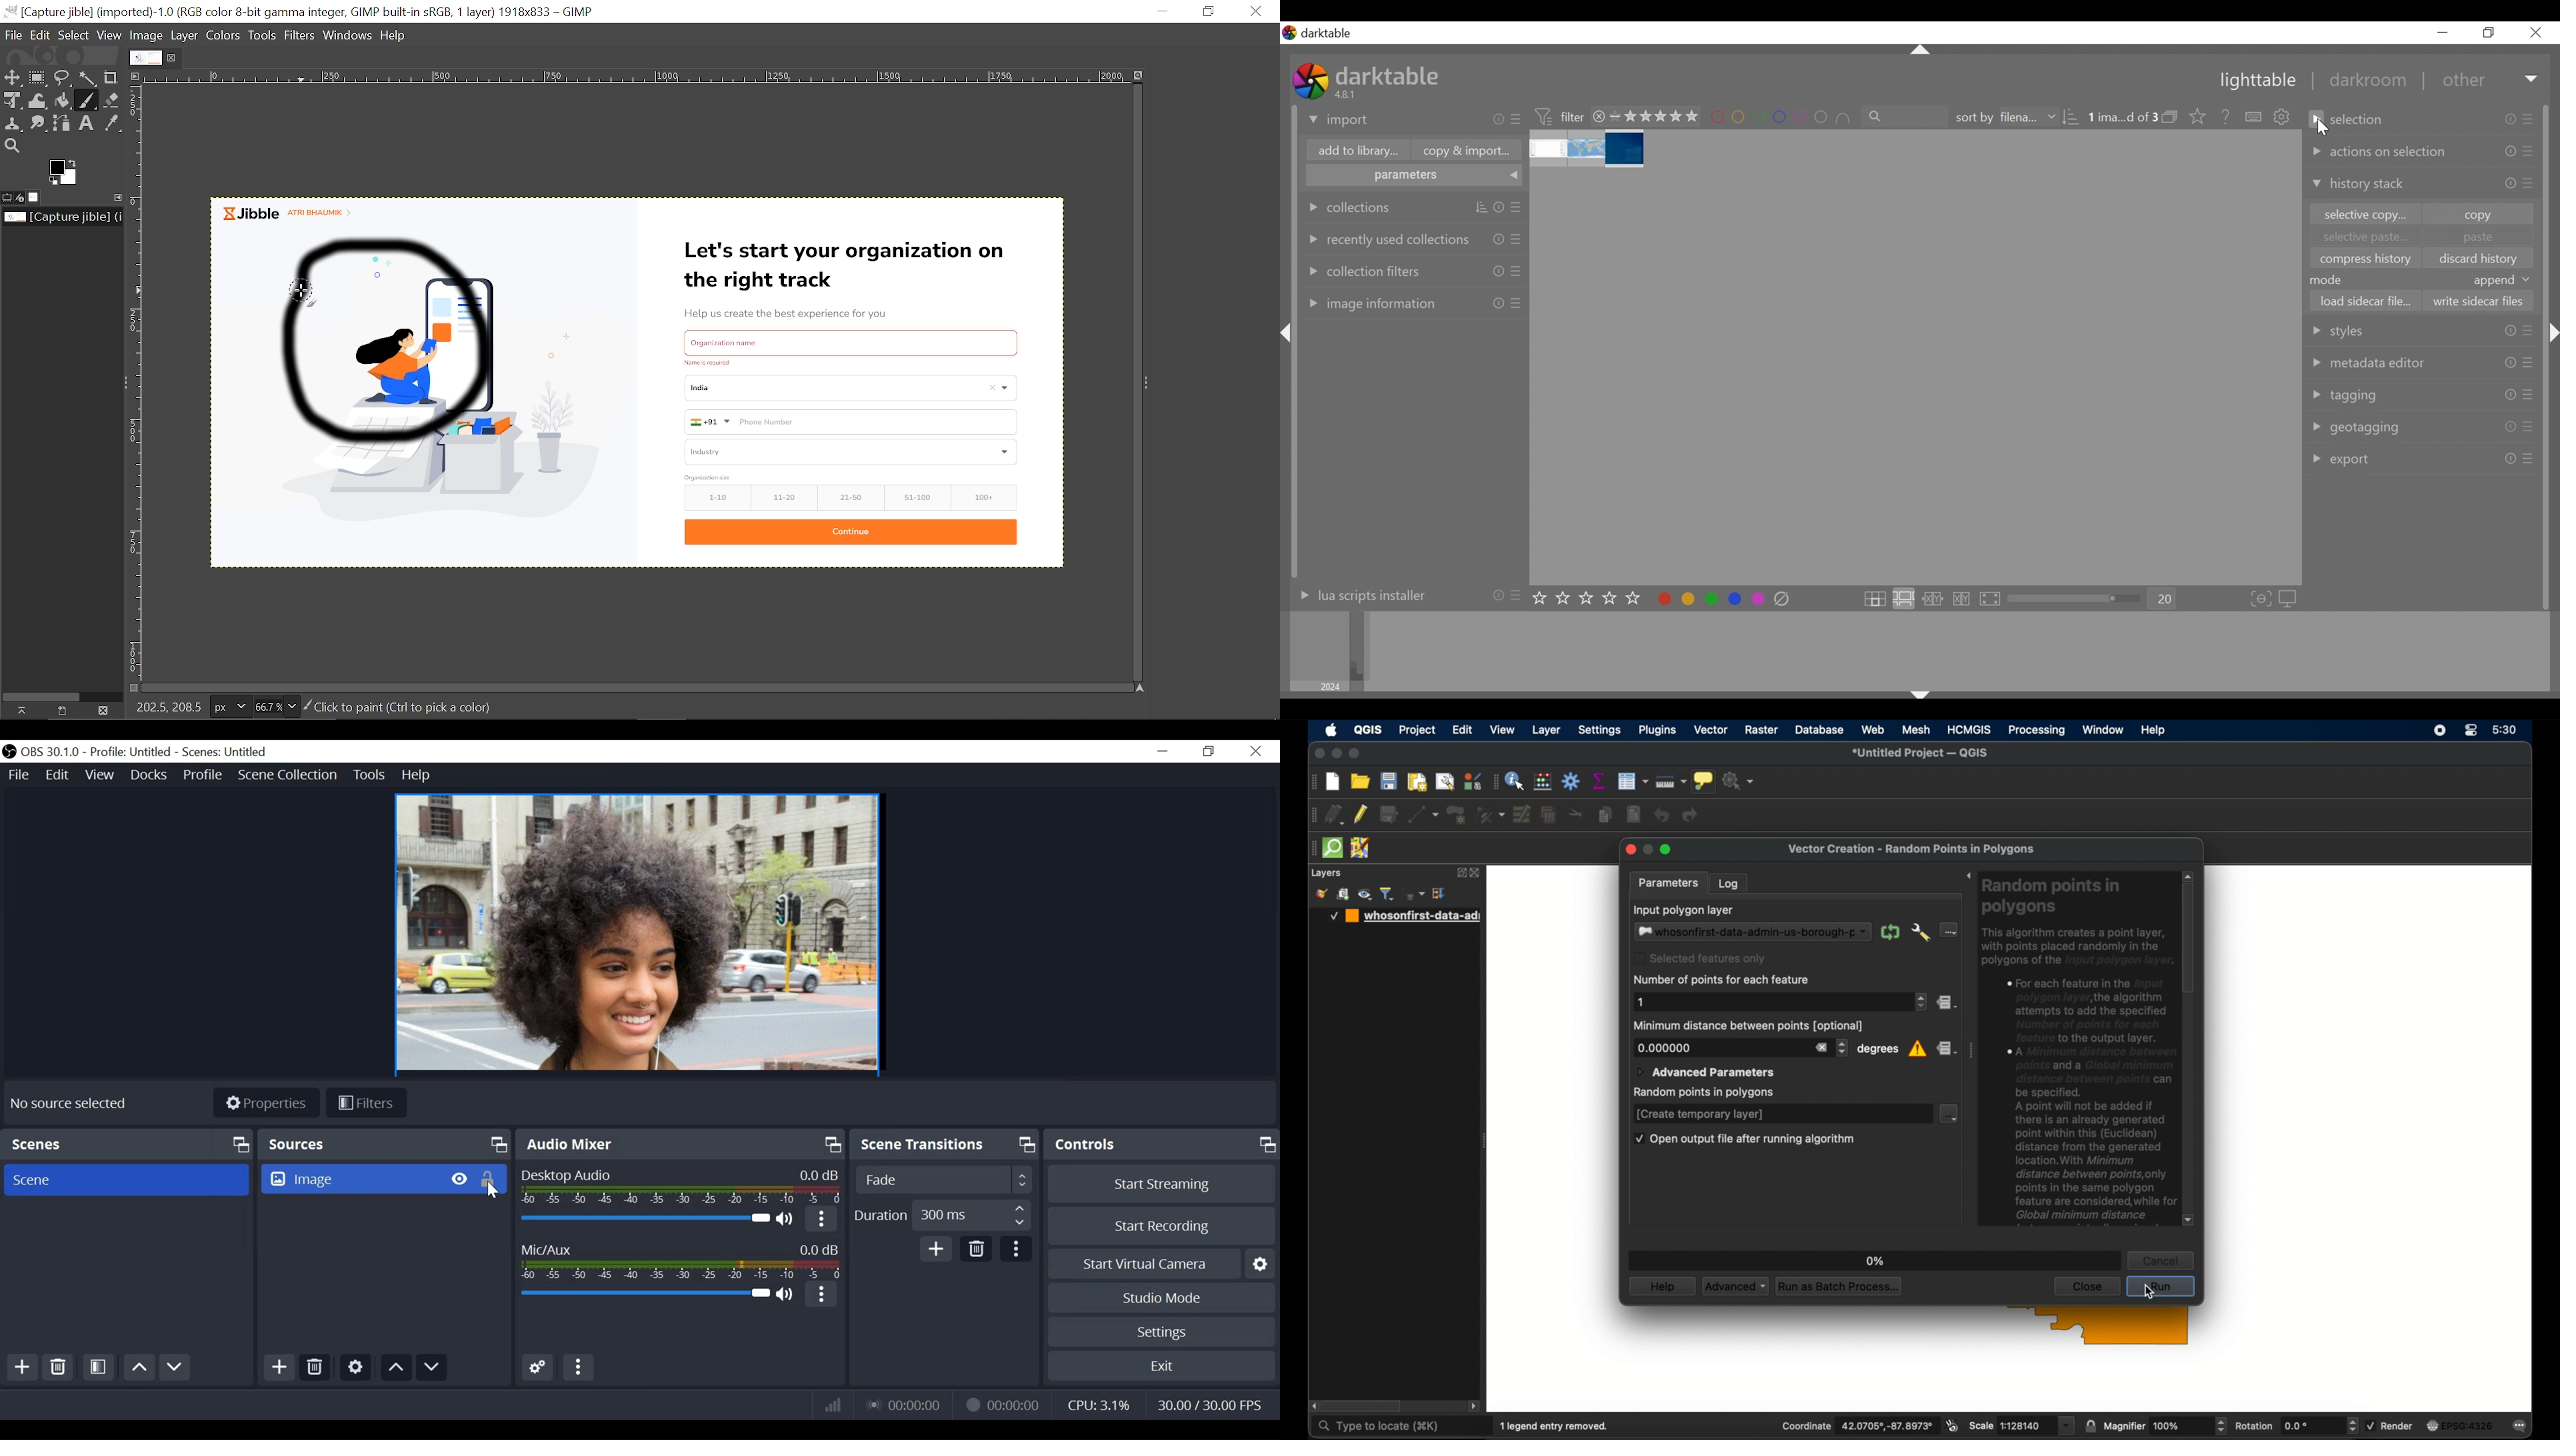 This screenshot has width=2576, height=1456. Describe the element at coordinates (1683, 910) in the screenshot. I see `input polygon layer` at that location.